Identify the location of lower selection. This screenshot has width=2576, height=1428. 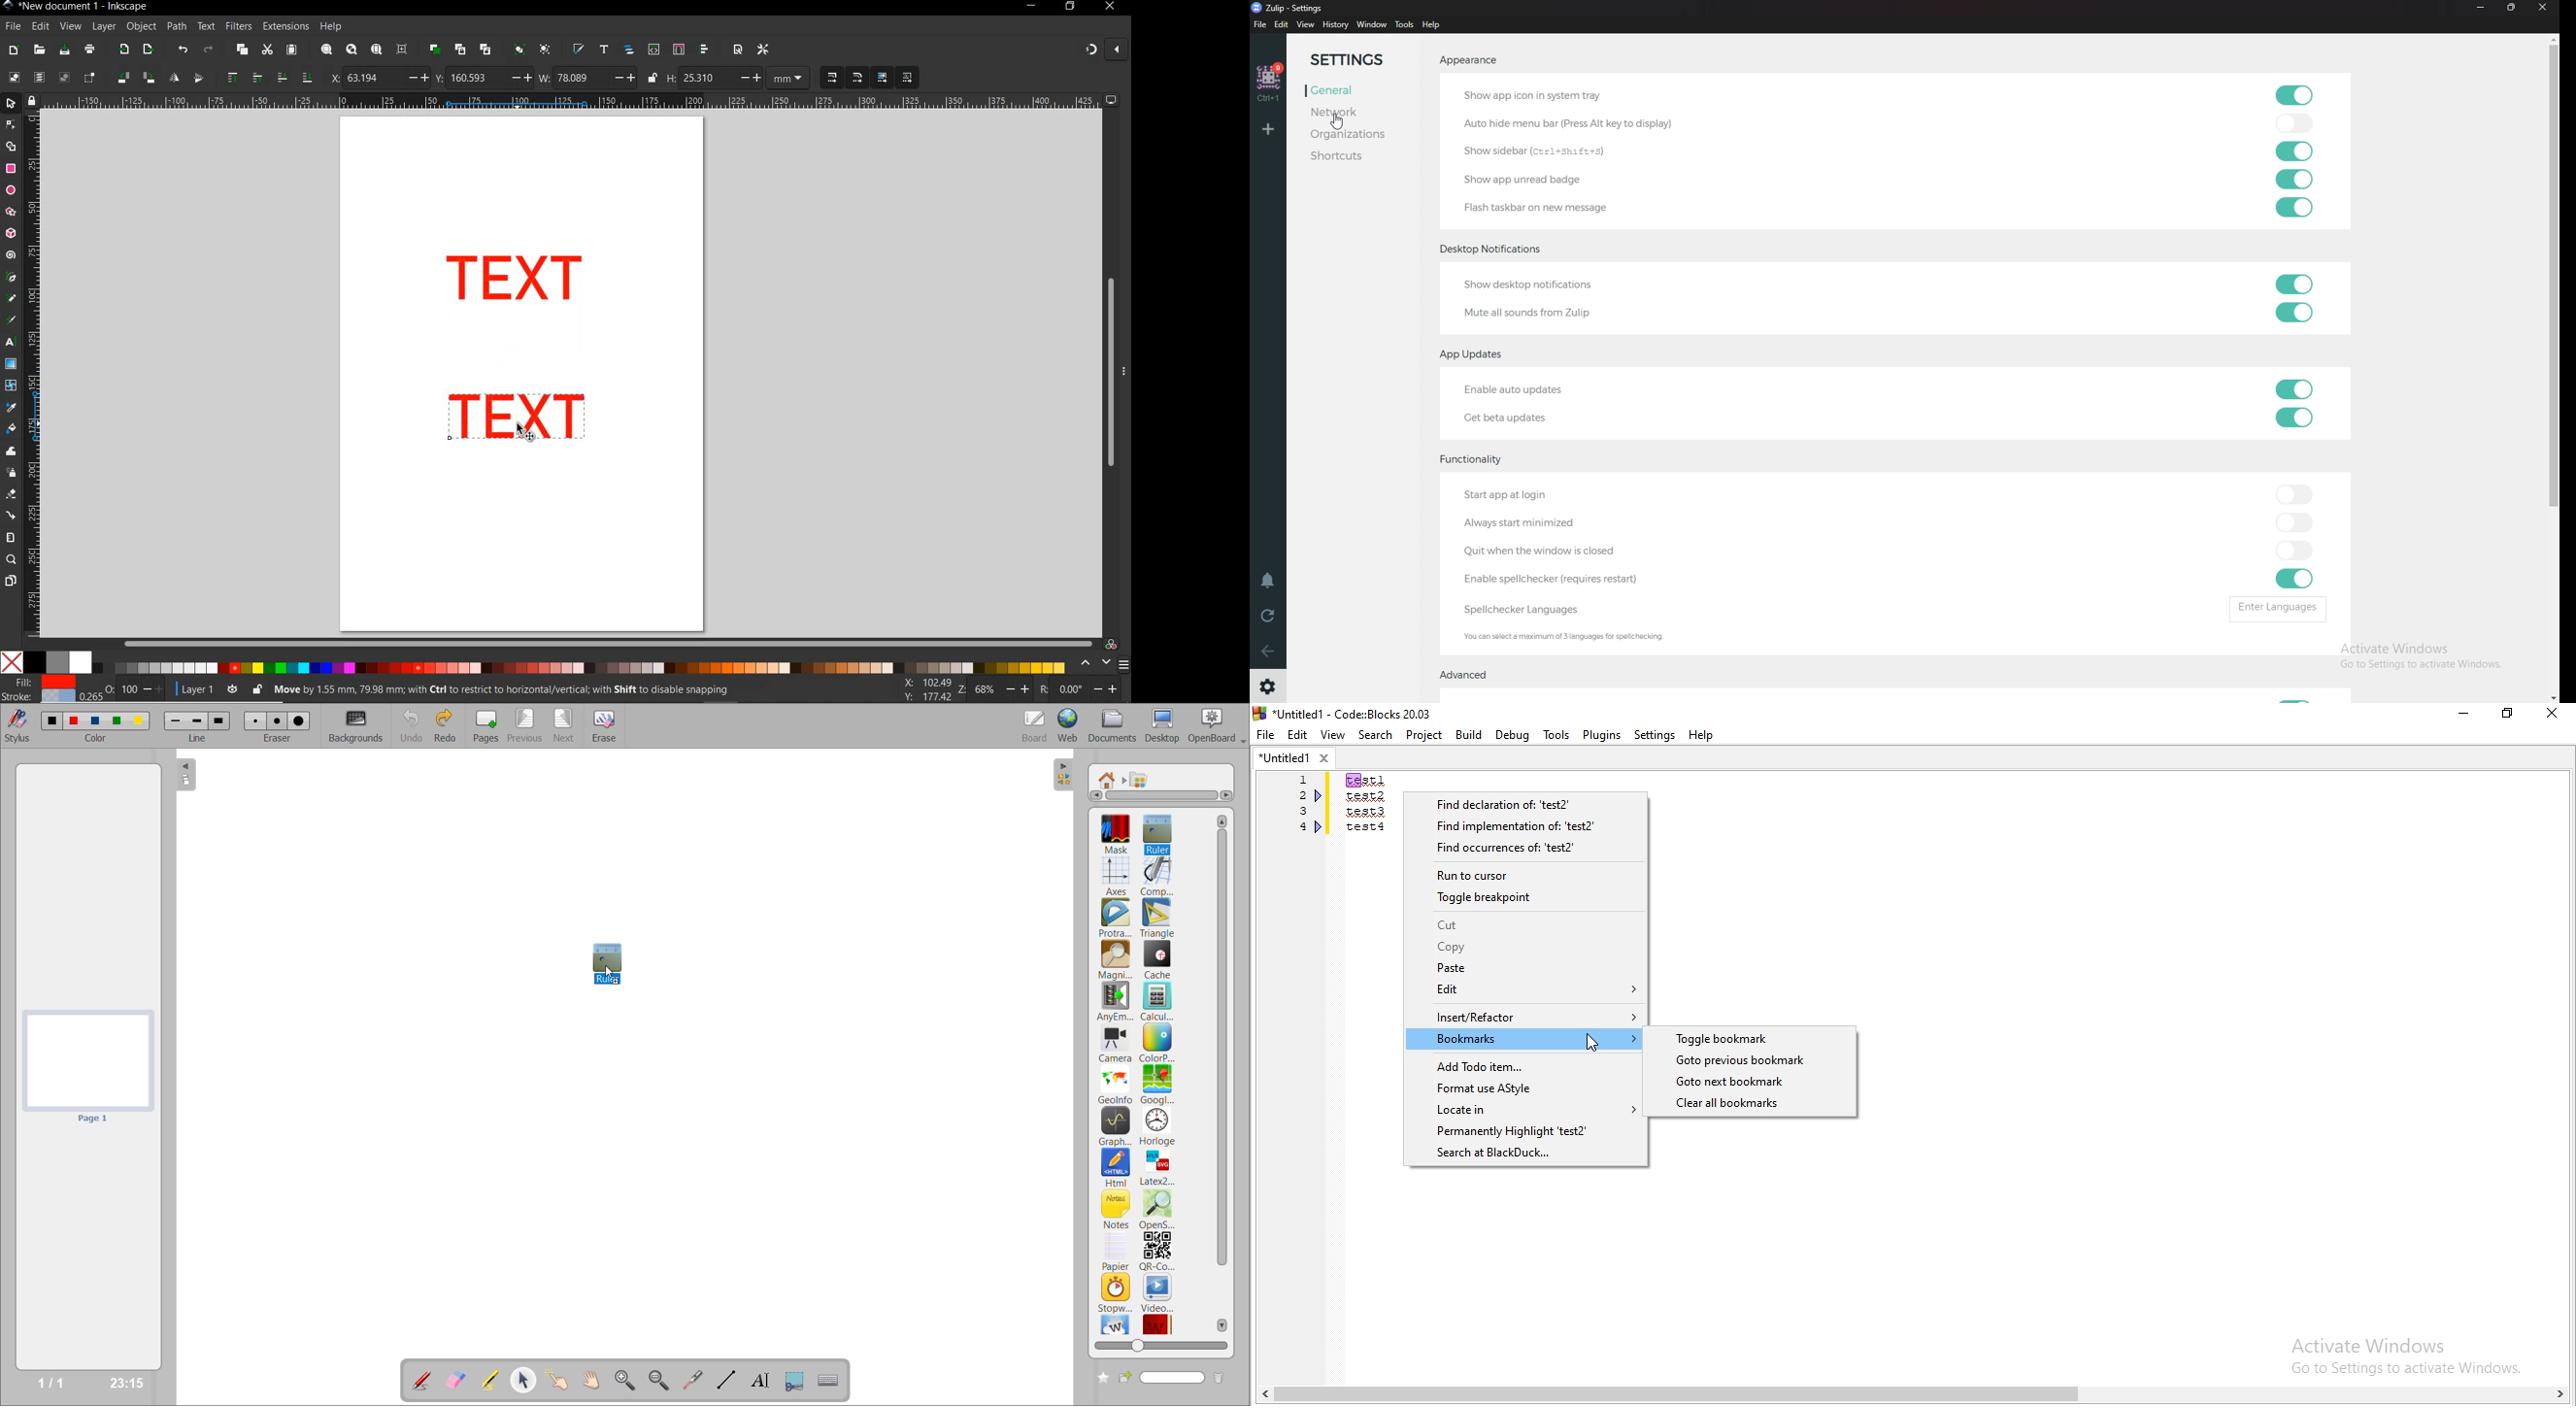
(293, 77).